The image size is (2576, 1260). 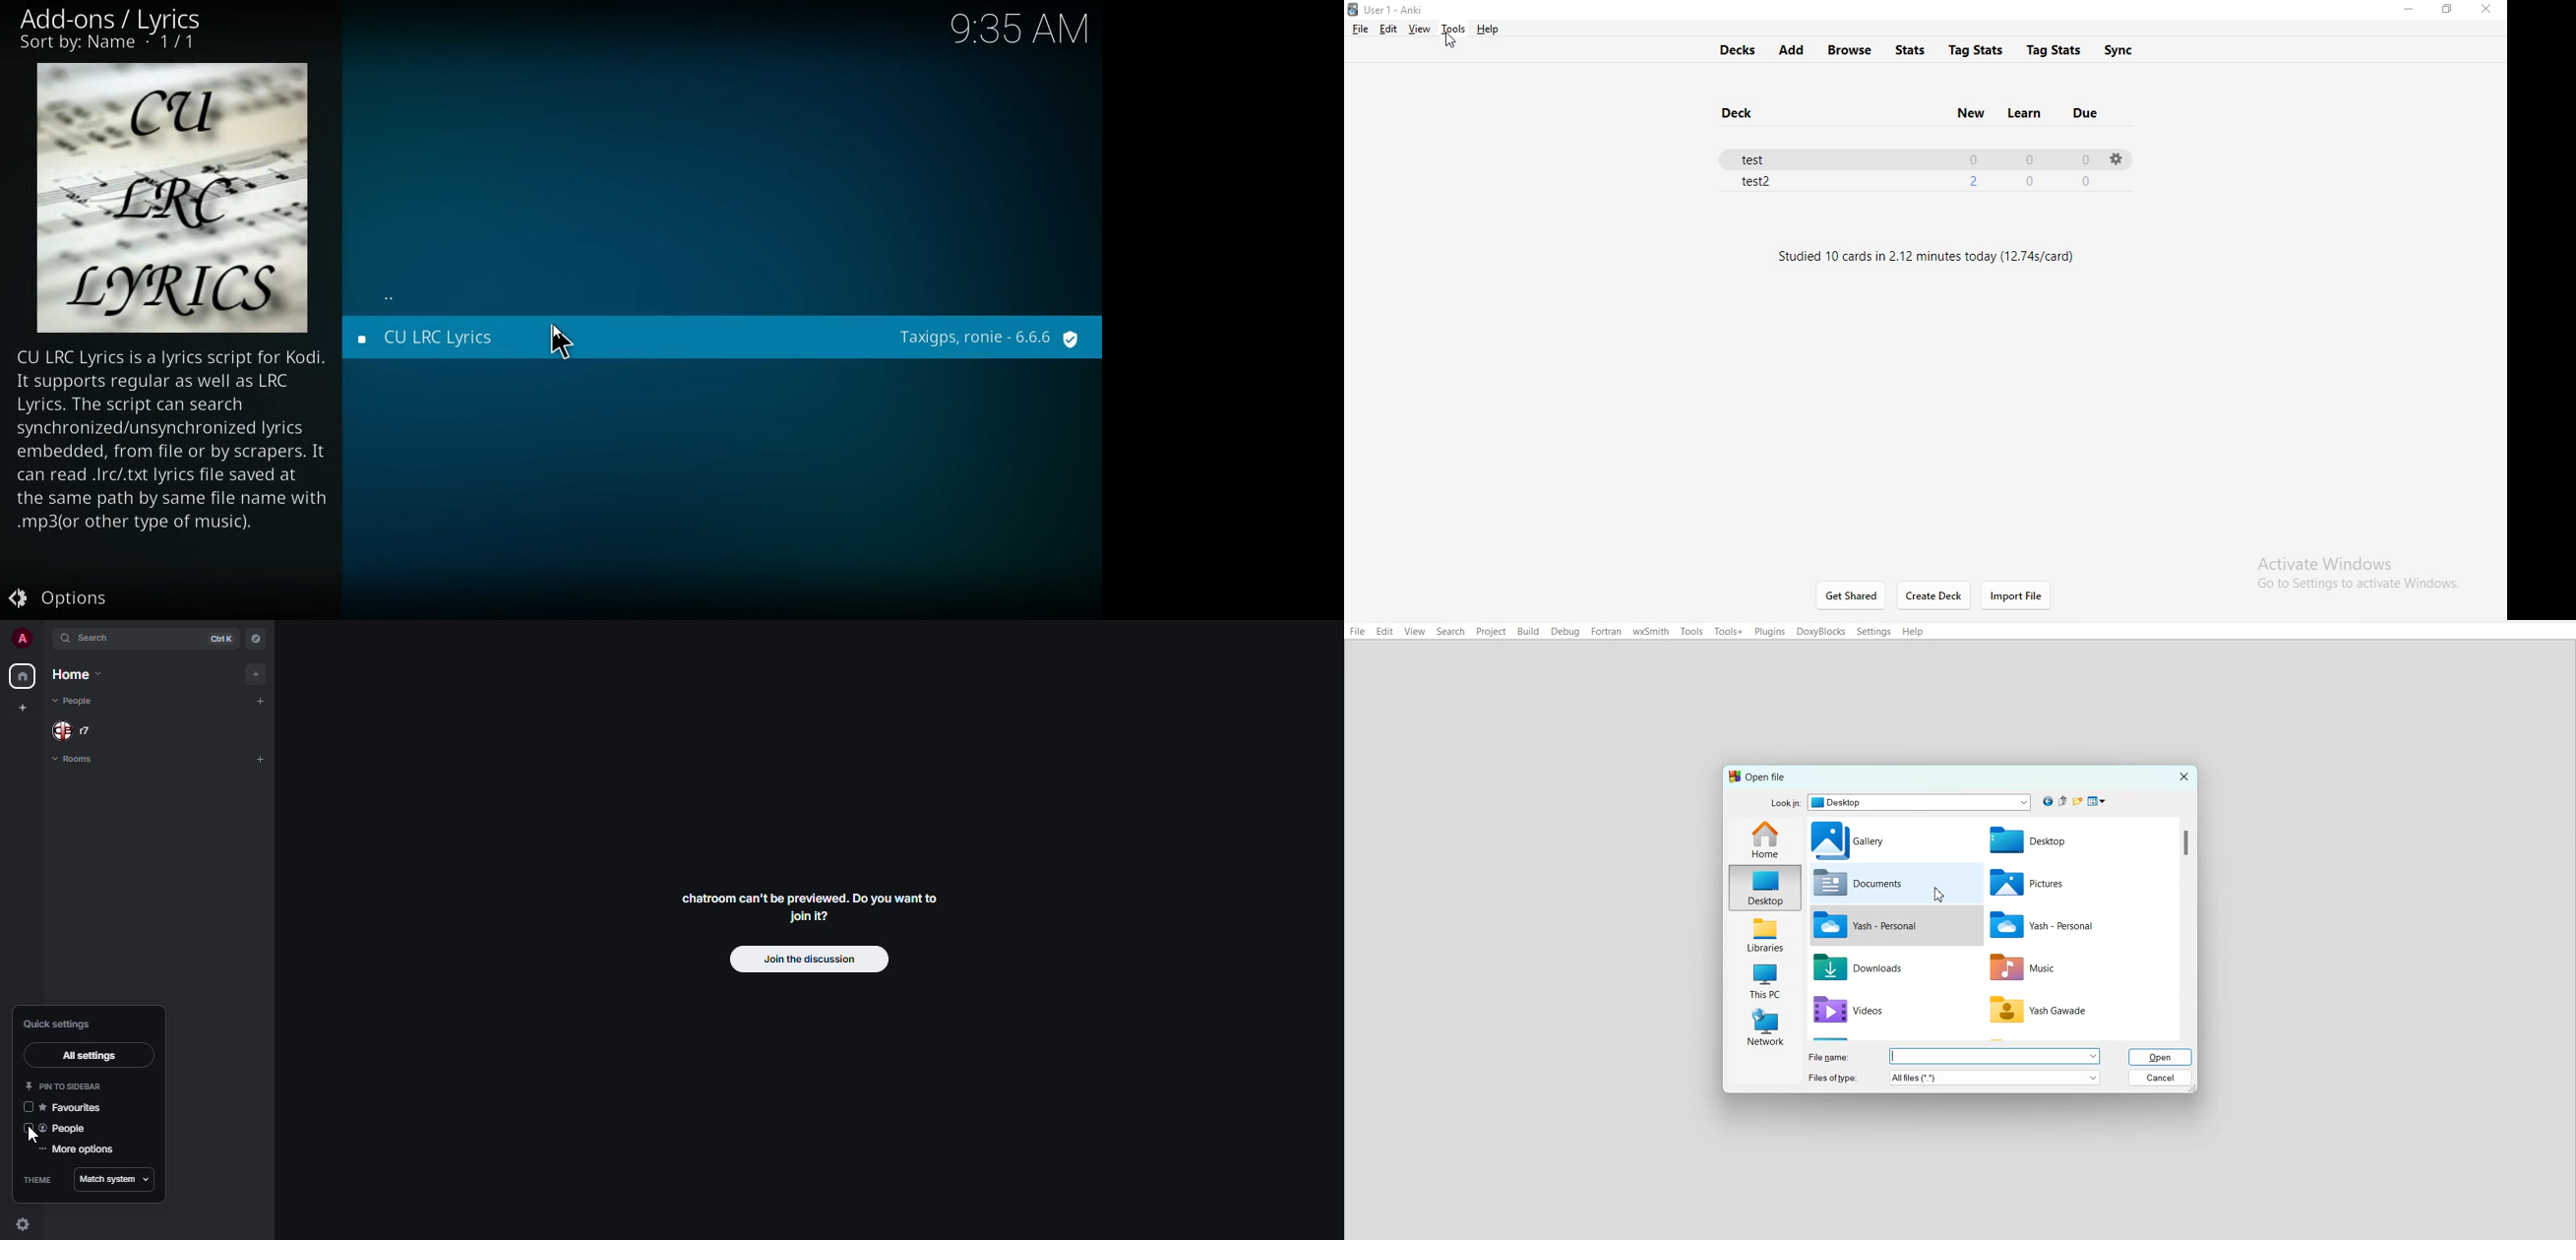 I want to click on ctrl K, so click(x=216, y=639).